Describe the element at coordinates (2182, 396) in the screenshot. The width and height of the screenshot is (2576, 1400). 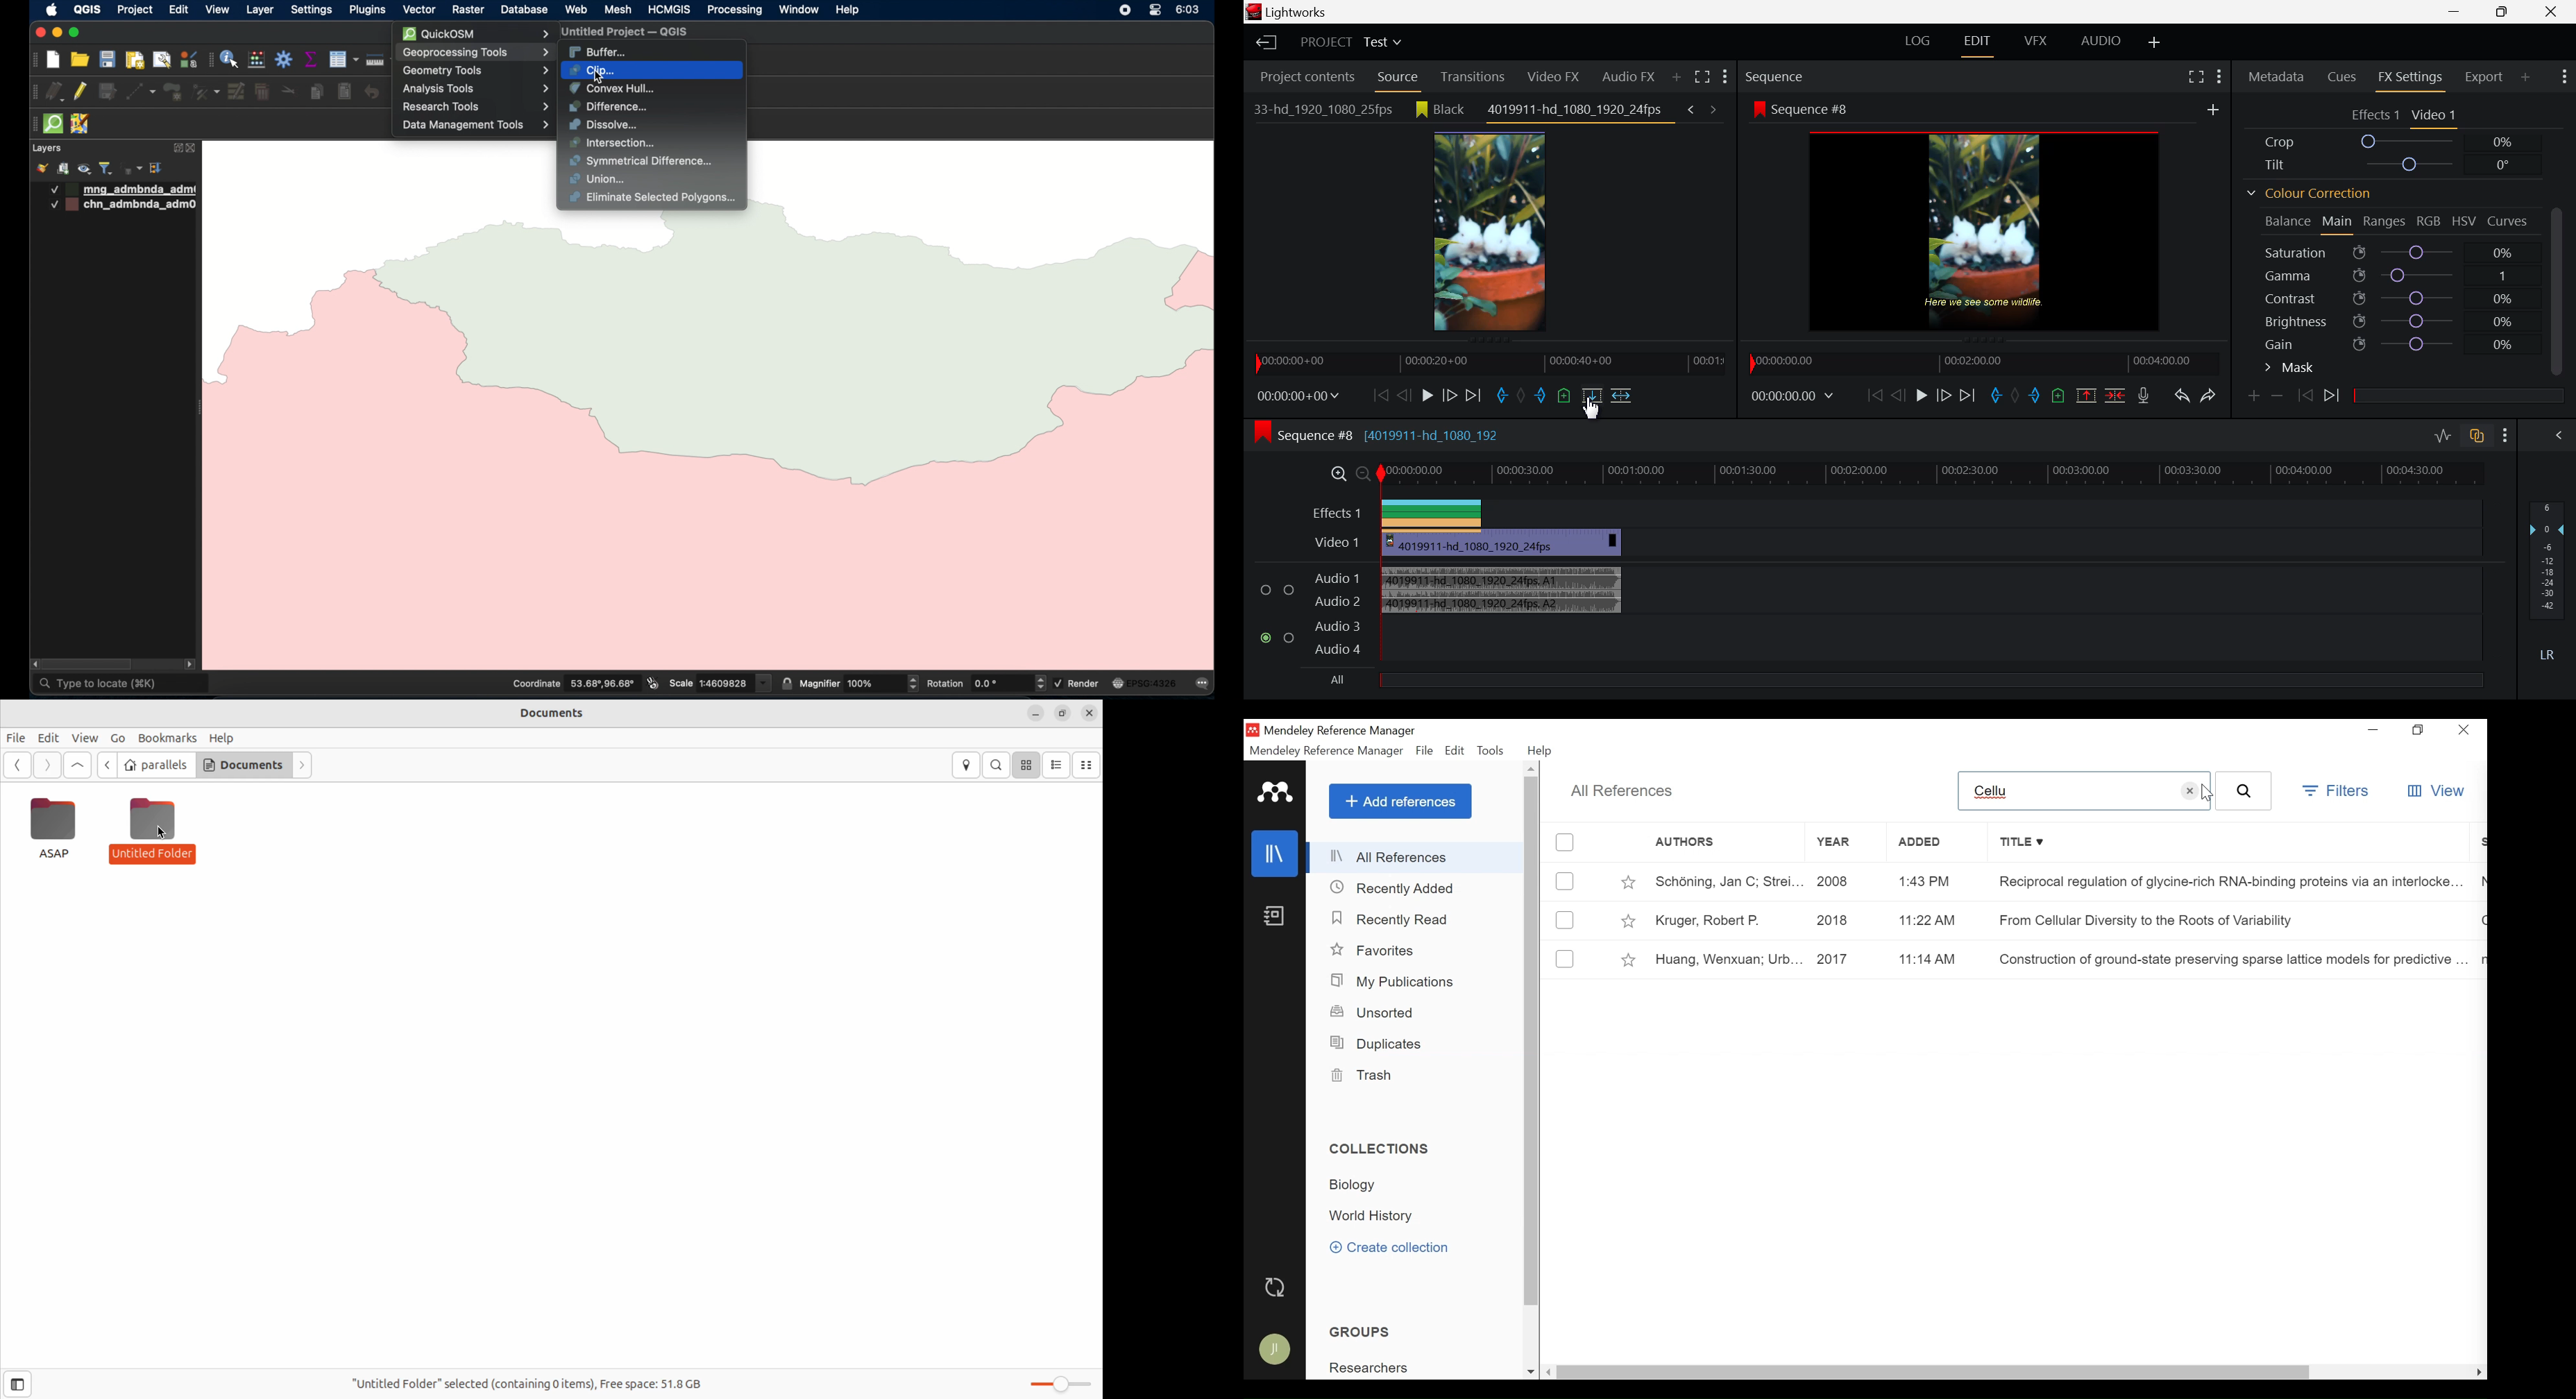
I see `Undo` at that location.